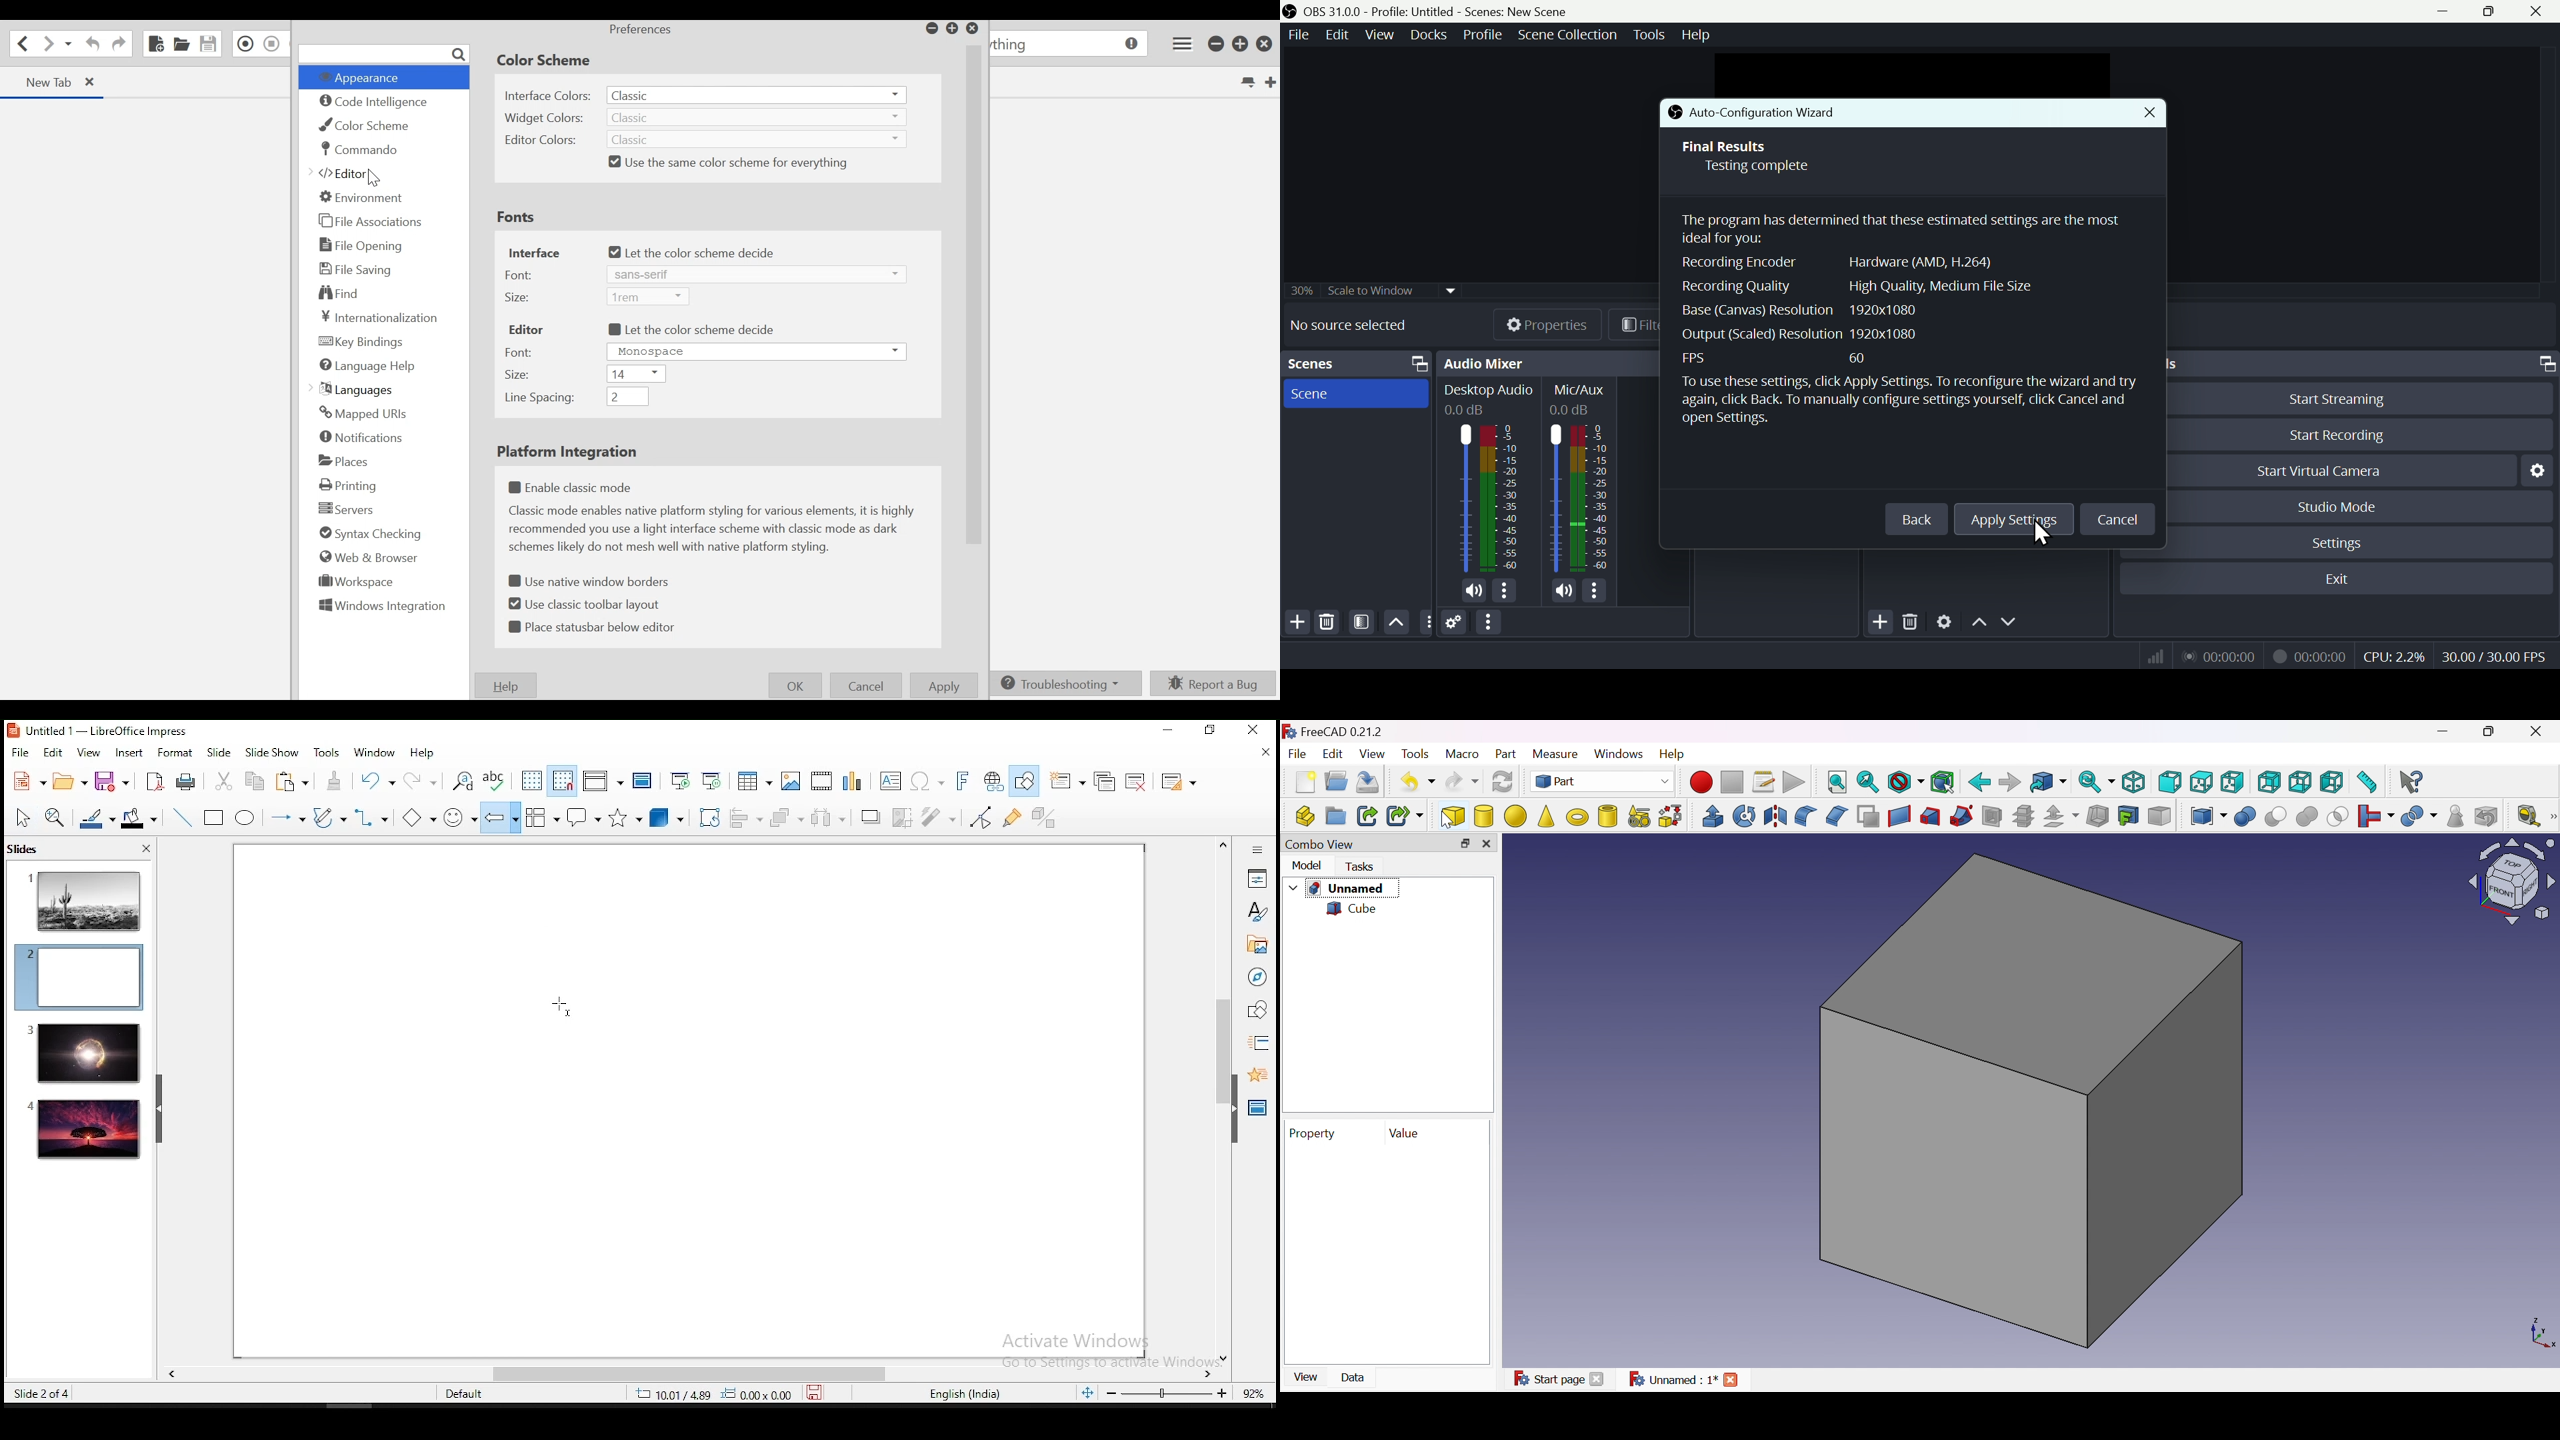 Image resolution: width=2576 pixels, height=1456 pixels. Describe the element at coordinates (967, 1395) in the screenshot. I see `english (india)` at that location.